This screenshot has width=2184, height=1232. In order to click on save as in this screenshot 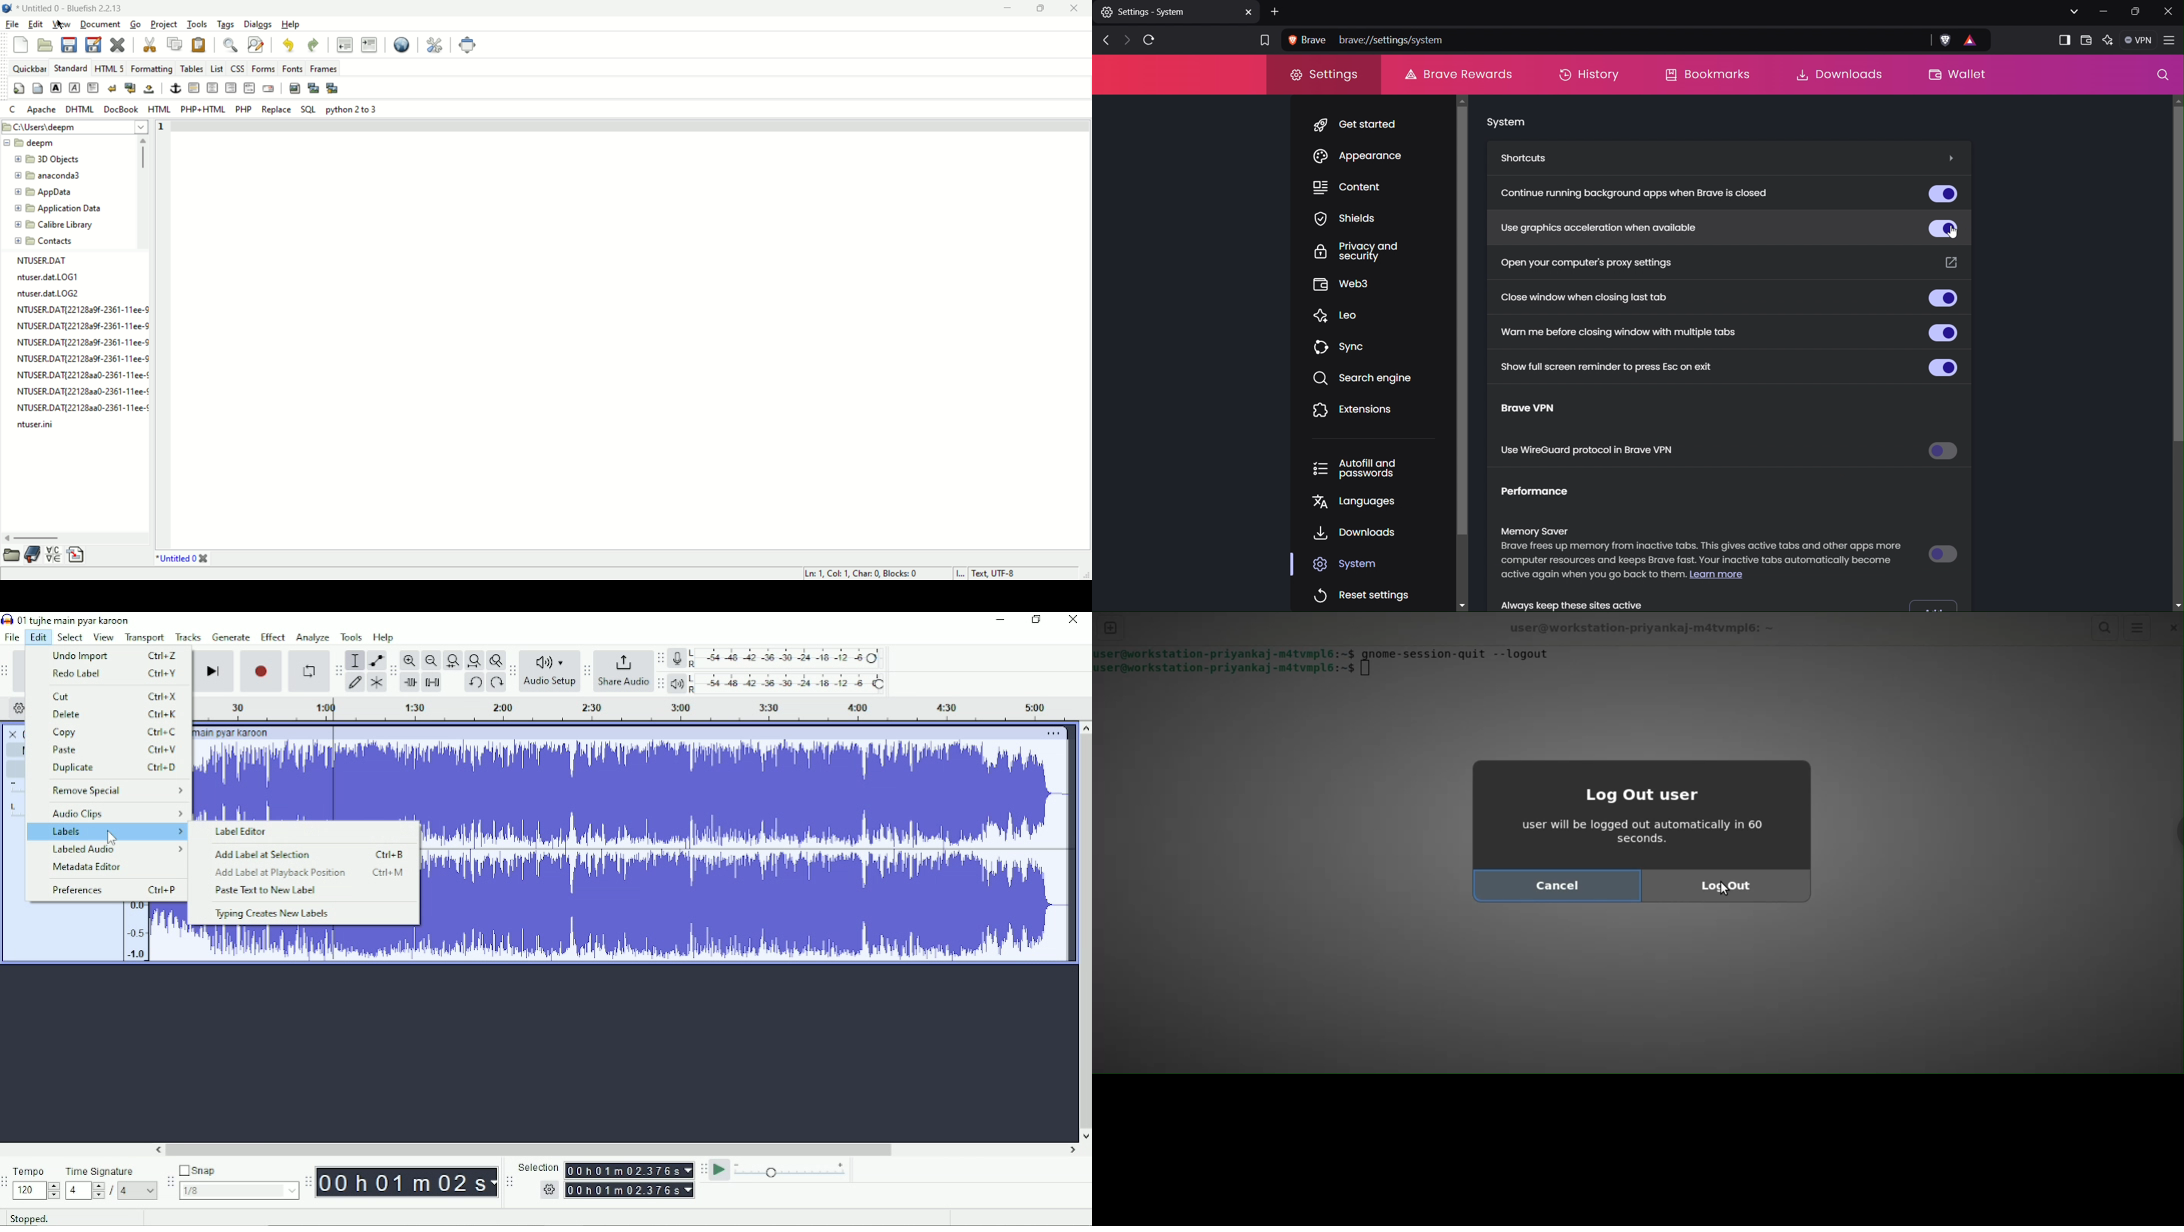, I will do `click(94, 45)`.